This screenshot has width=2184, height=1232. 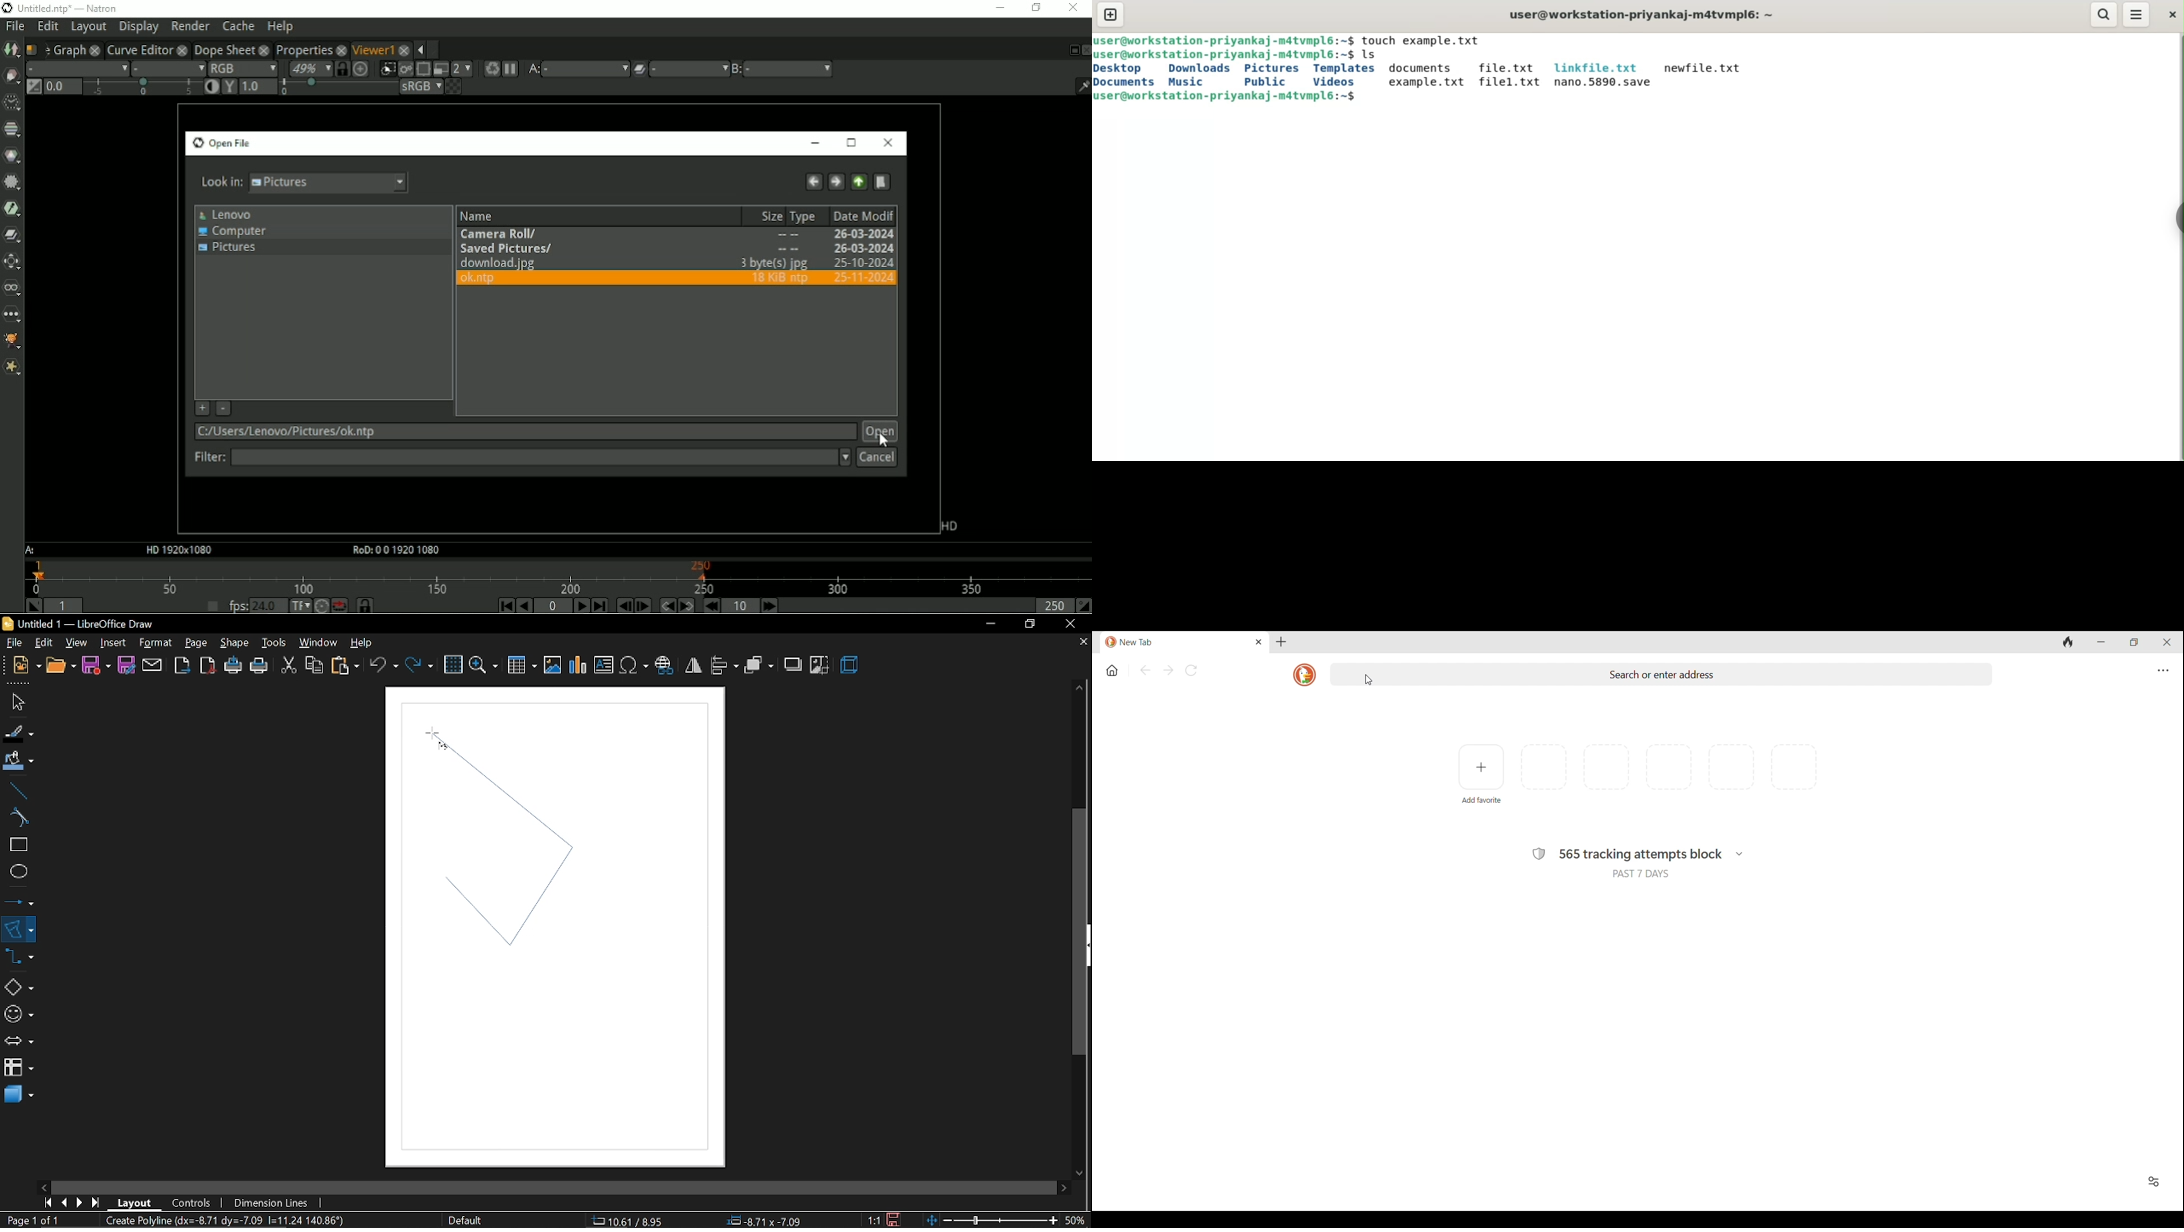 I want to click on position 00X00, so click(x=761, y=1218).